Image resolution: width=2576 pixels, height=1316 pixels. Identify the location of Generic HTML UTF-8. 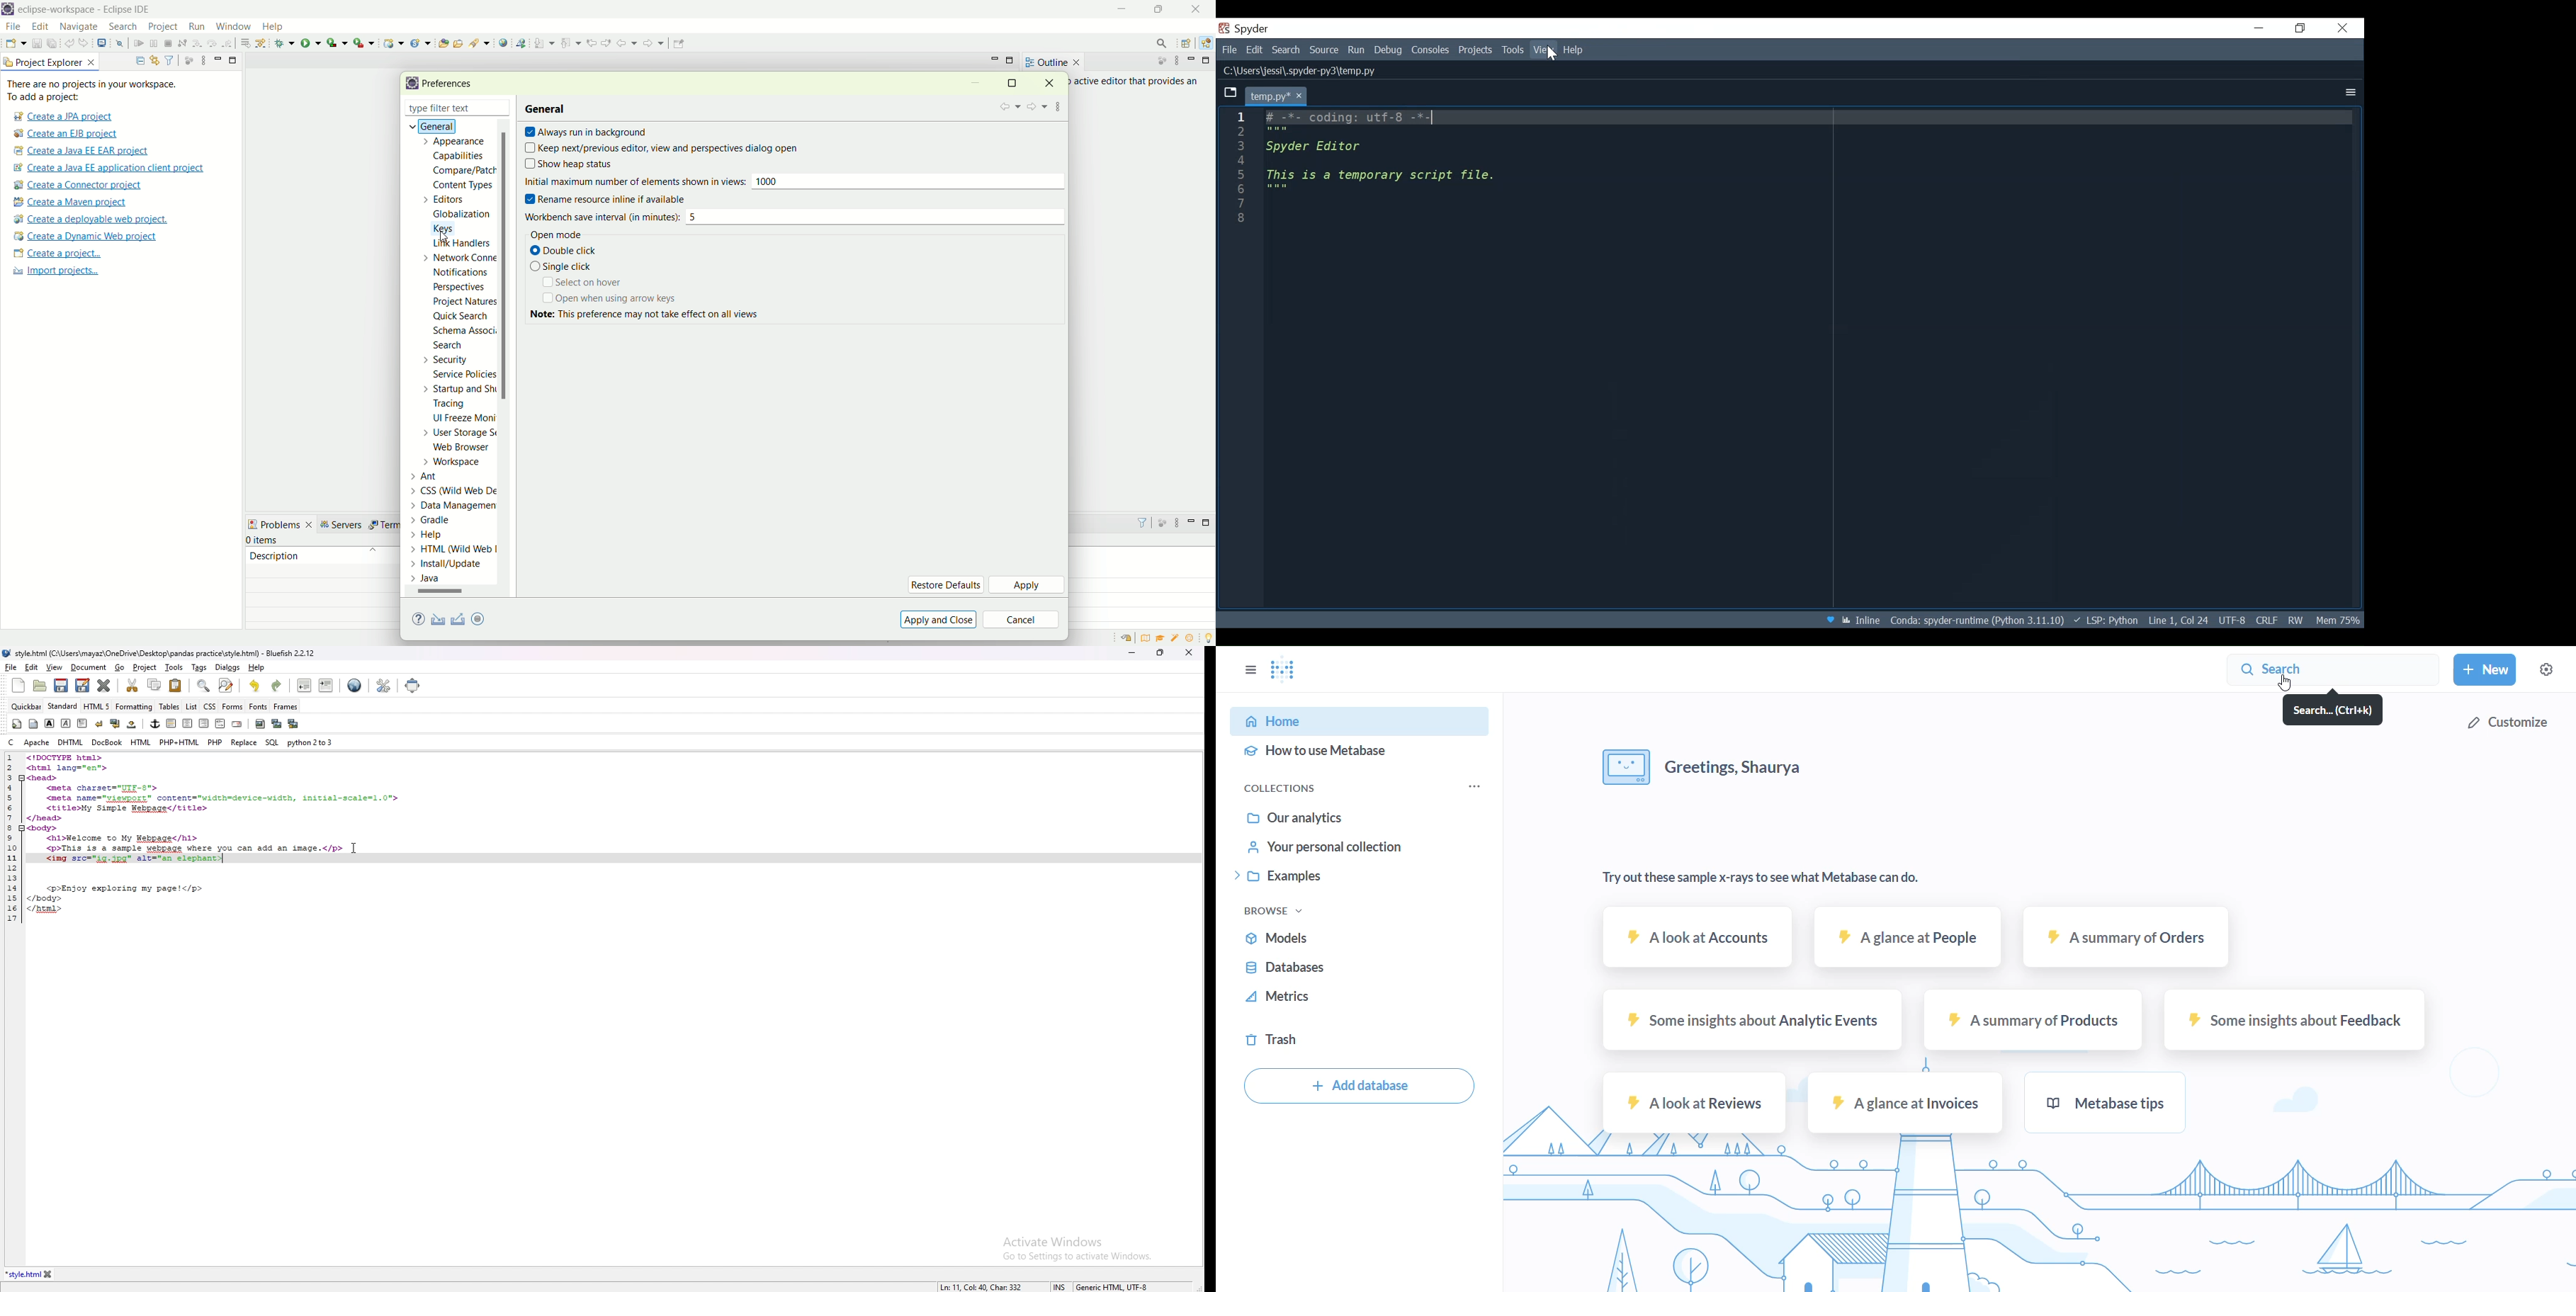
(1114, 1286).